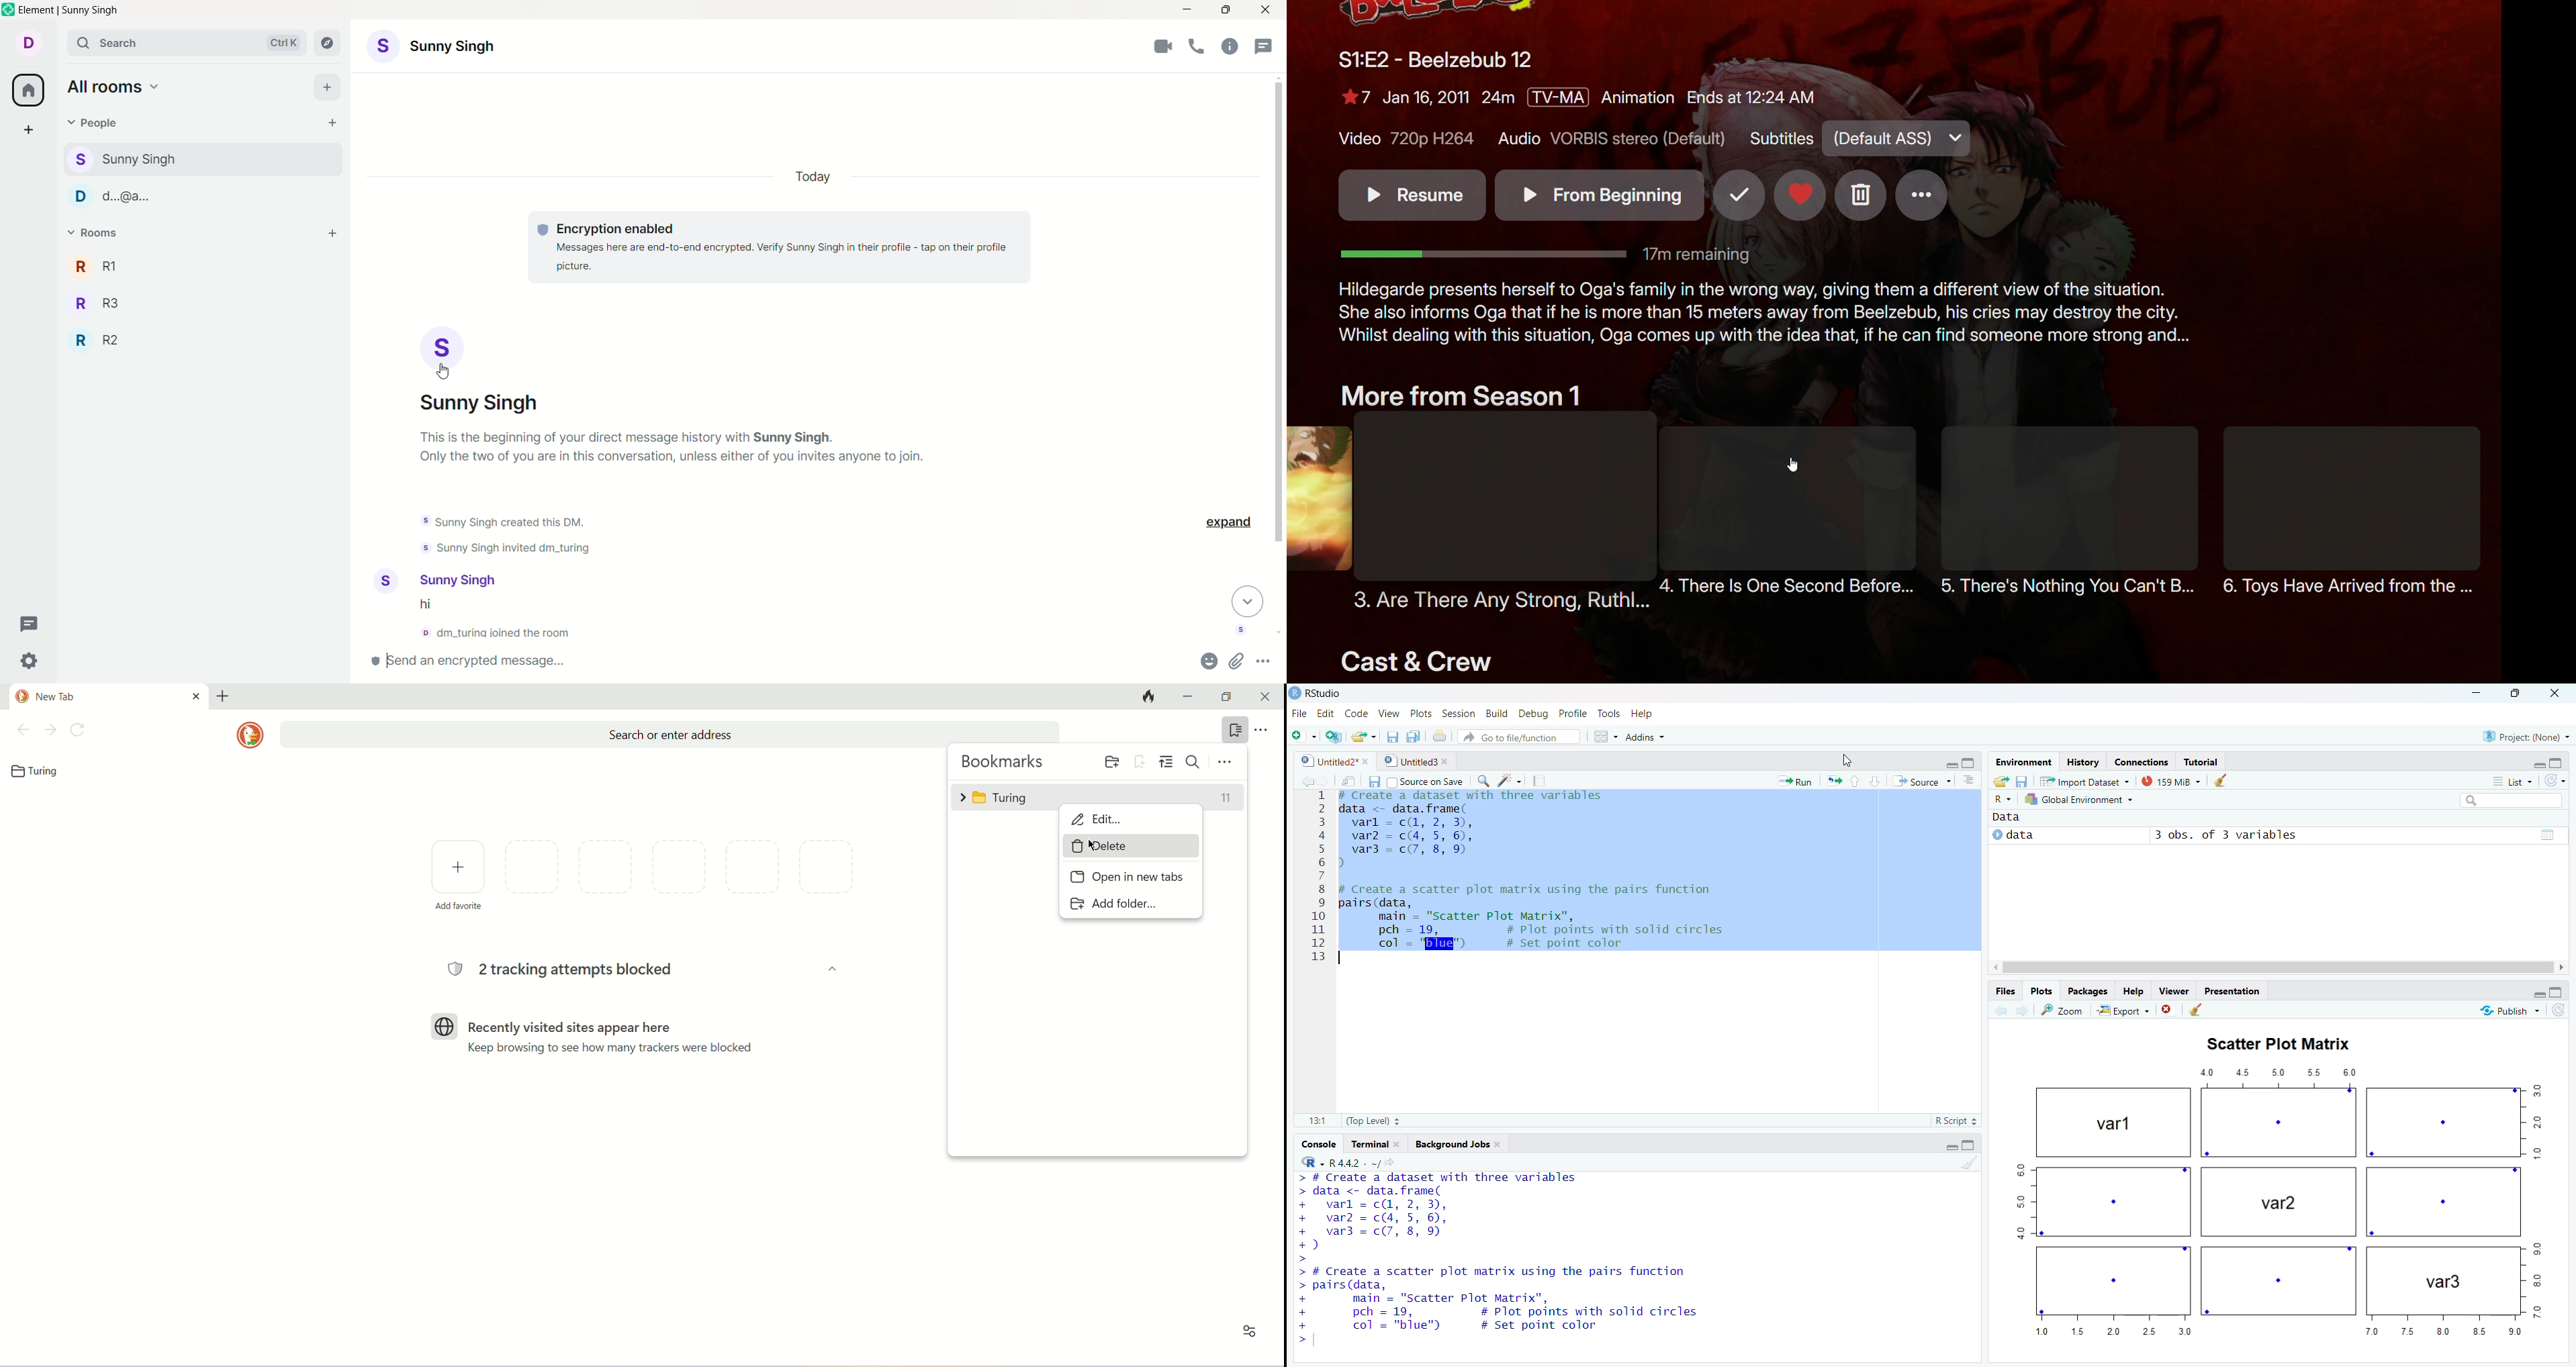 This screenshot has height=1372, width=2576. Describe the element at coordinates (1496, 713) in the screenshot. I see `Build` at that location.